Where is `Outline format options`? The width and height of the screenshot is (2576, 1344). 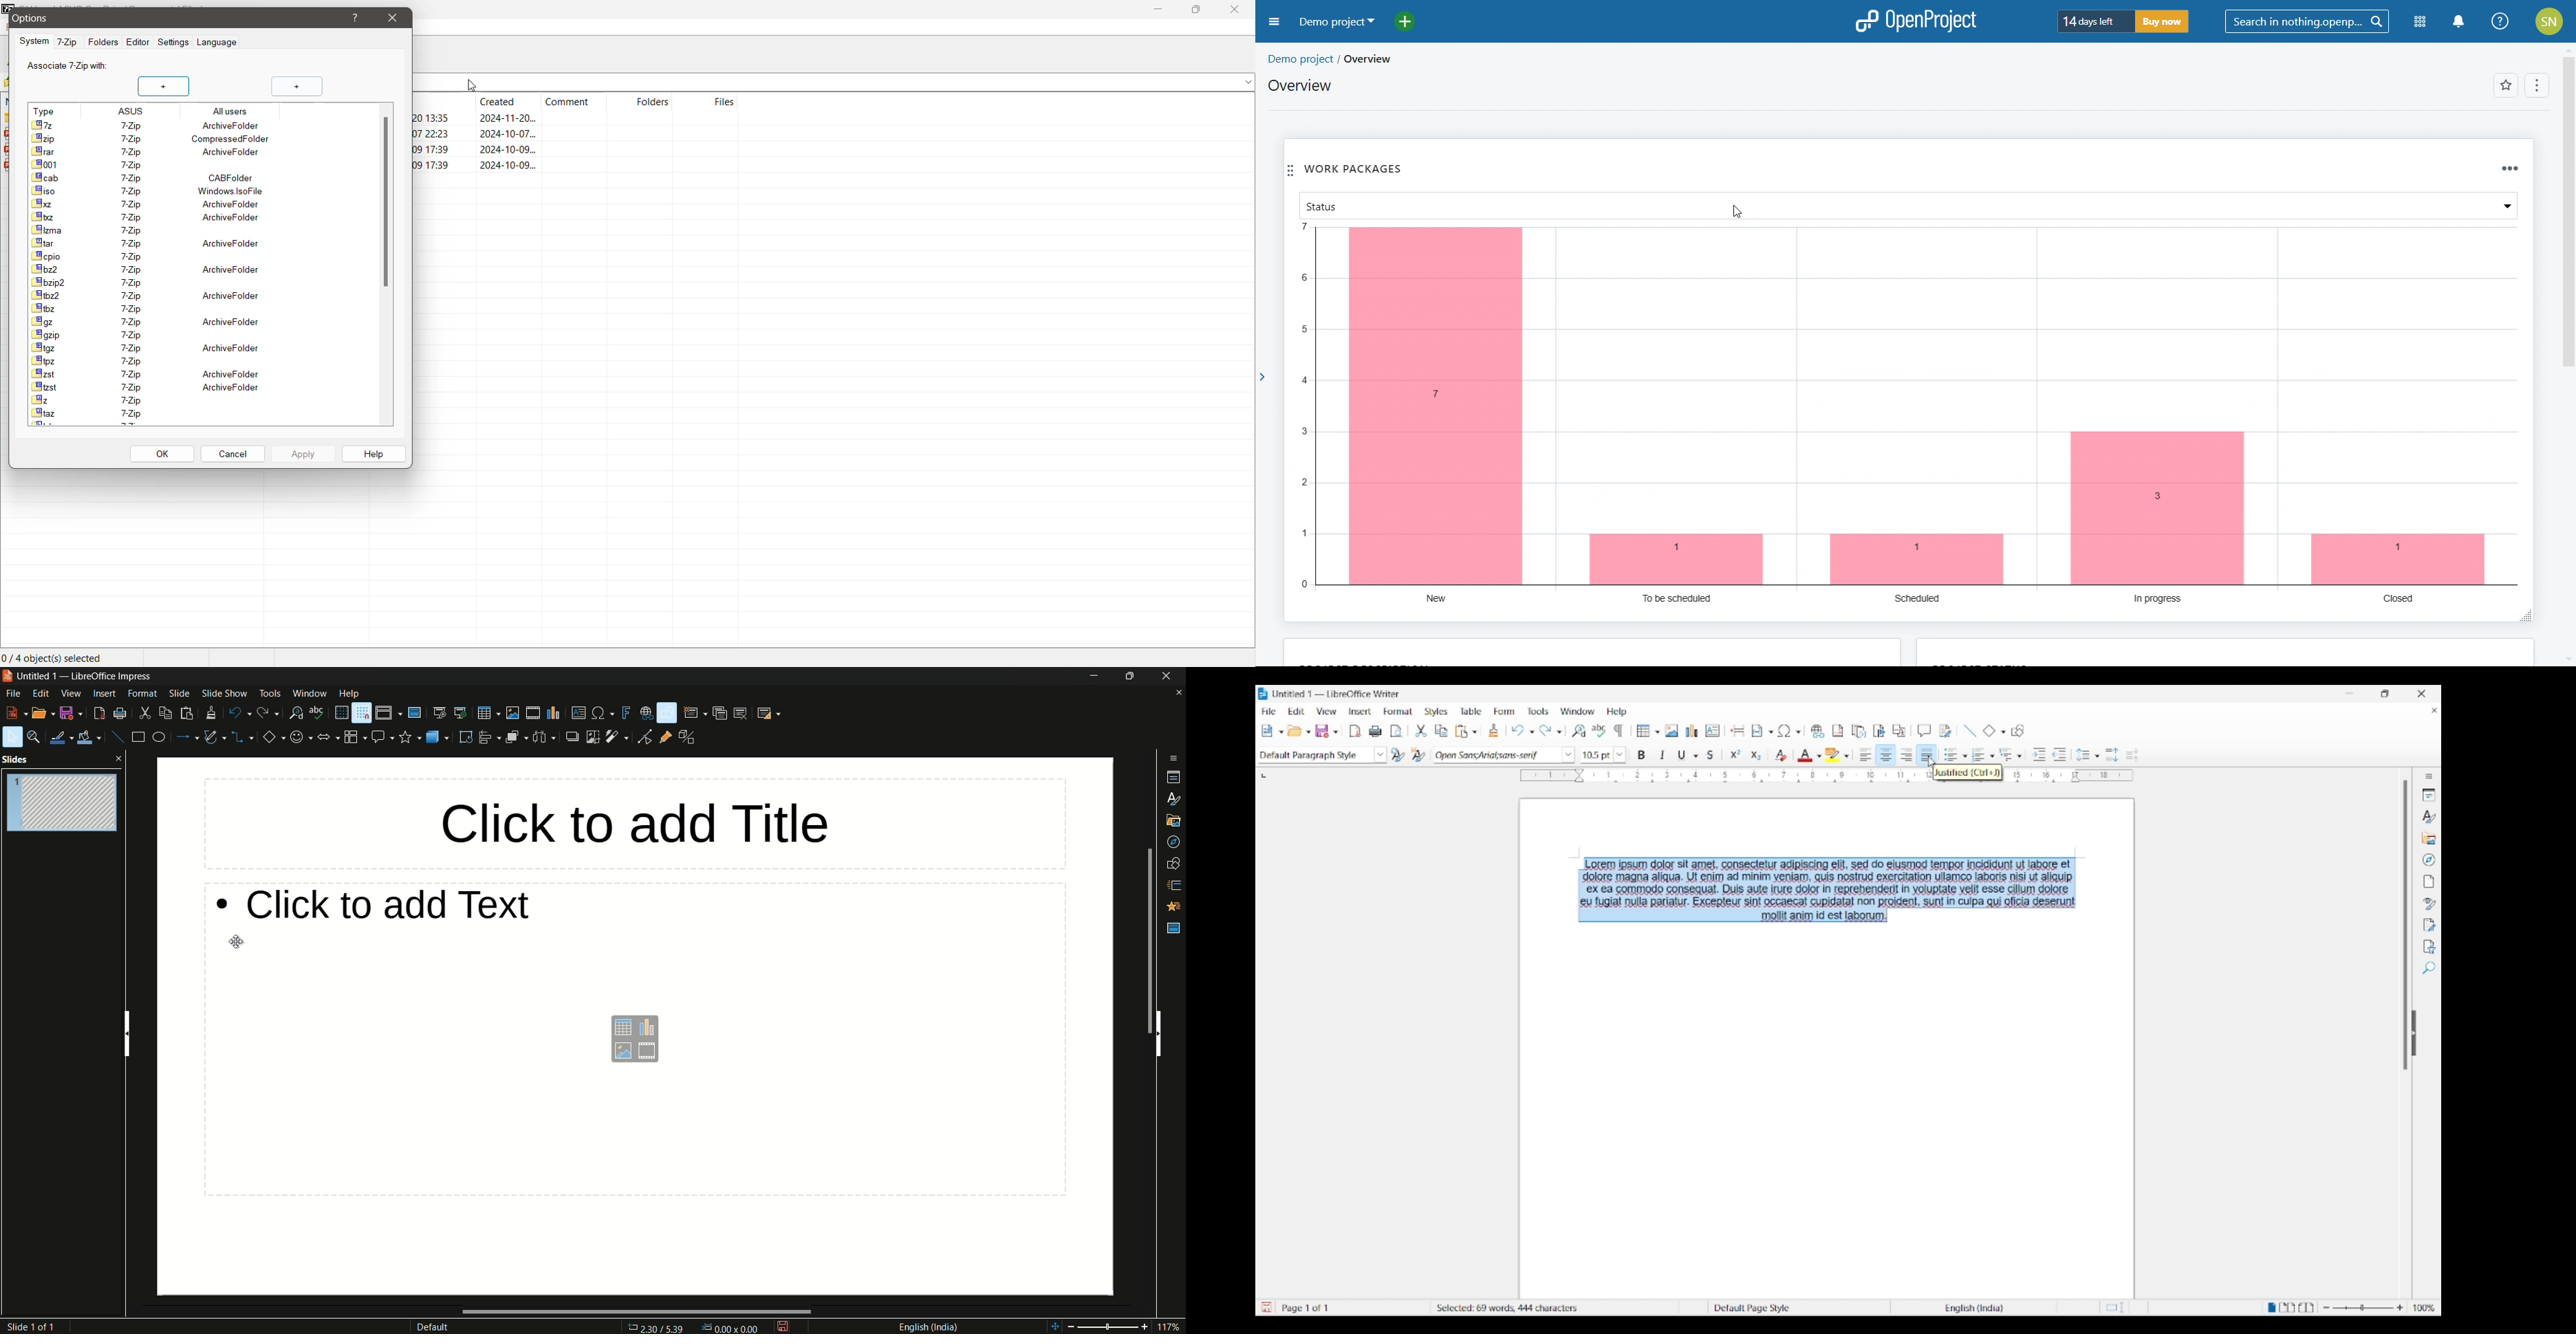 Outline format options is located at coordinates (2020, 756).